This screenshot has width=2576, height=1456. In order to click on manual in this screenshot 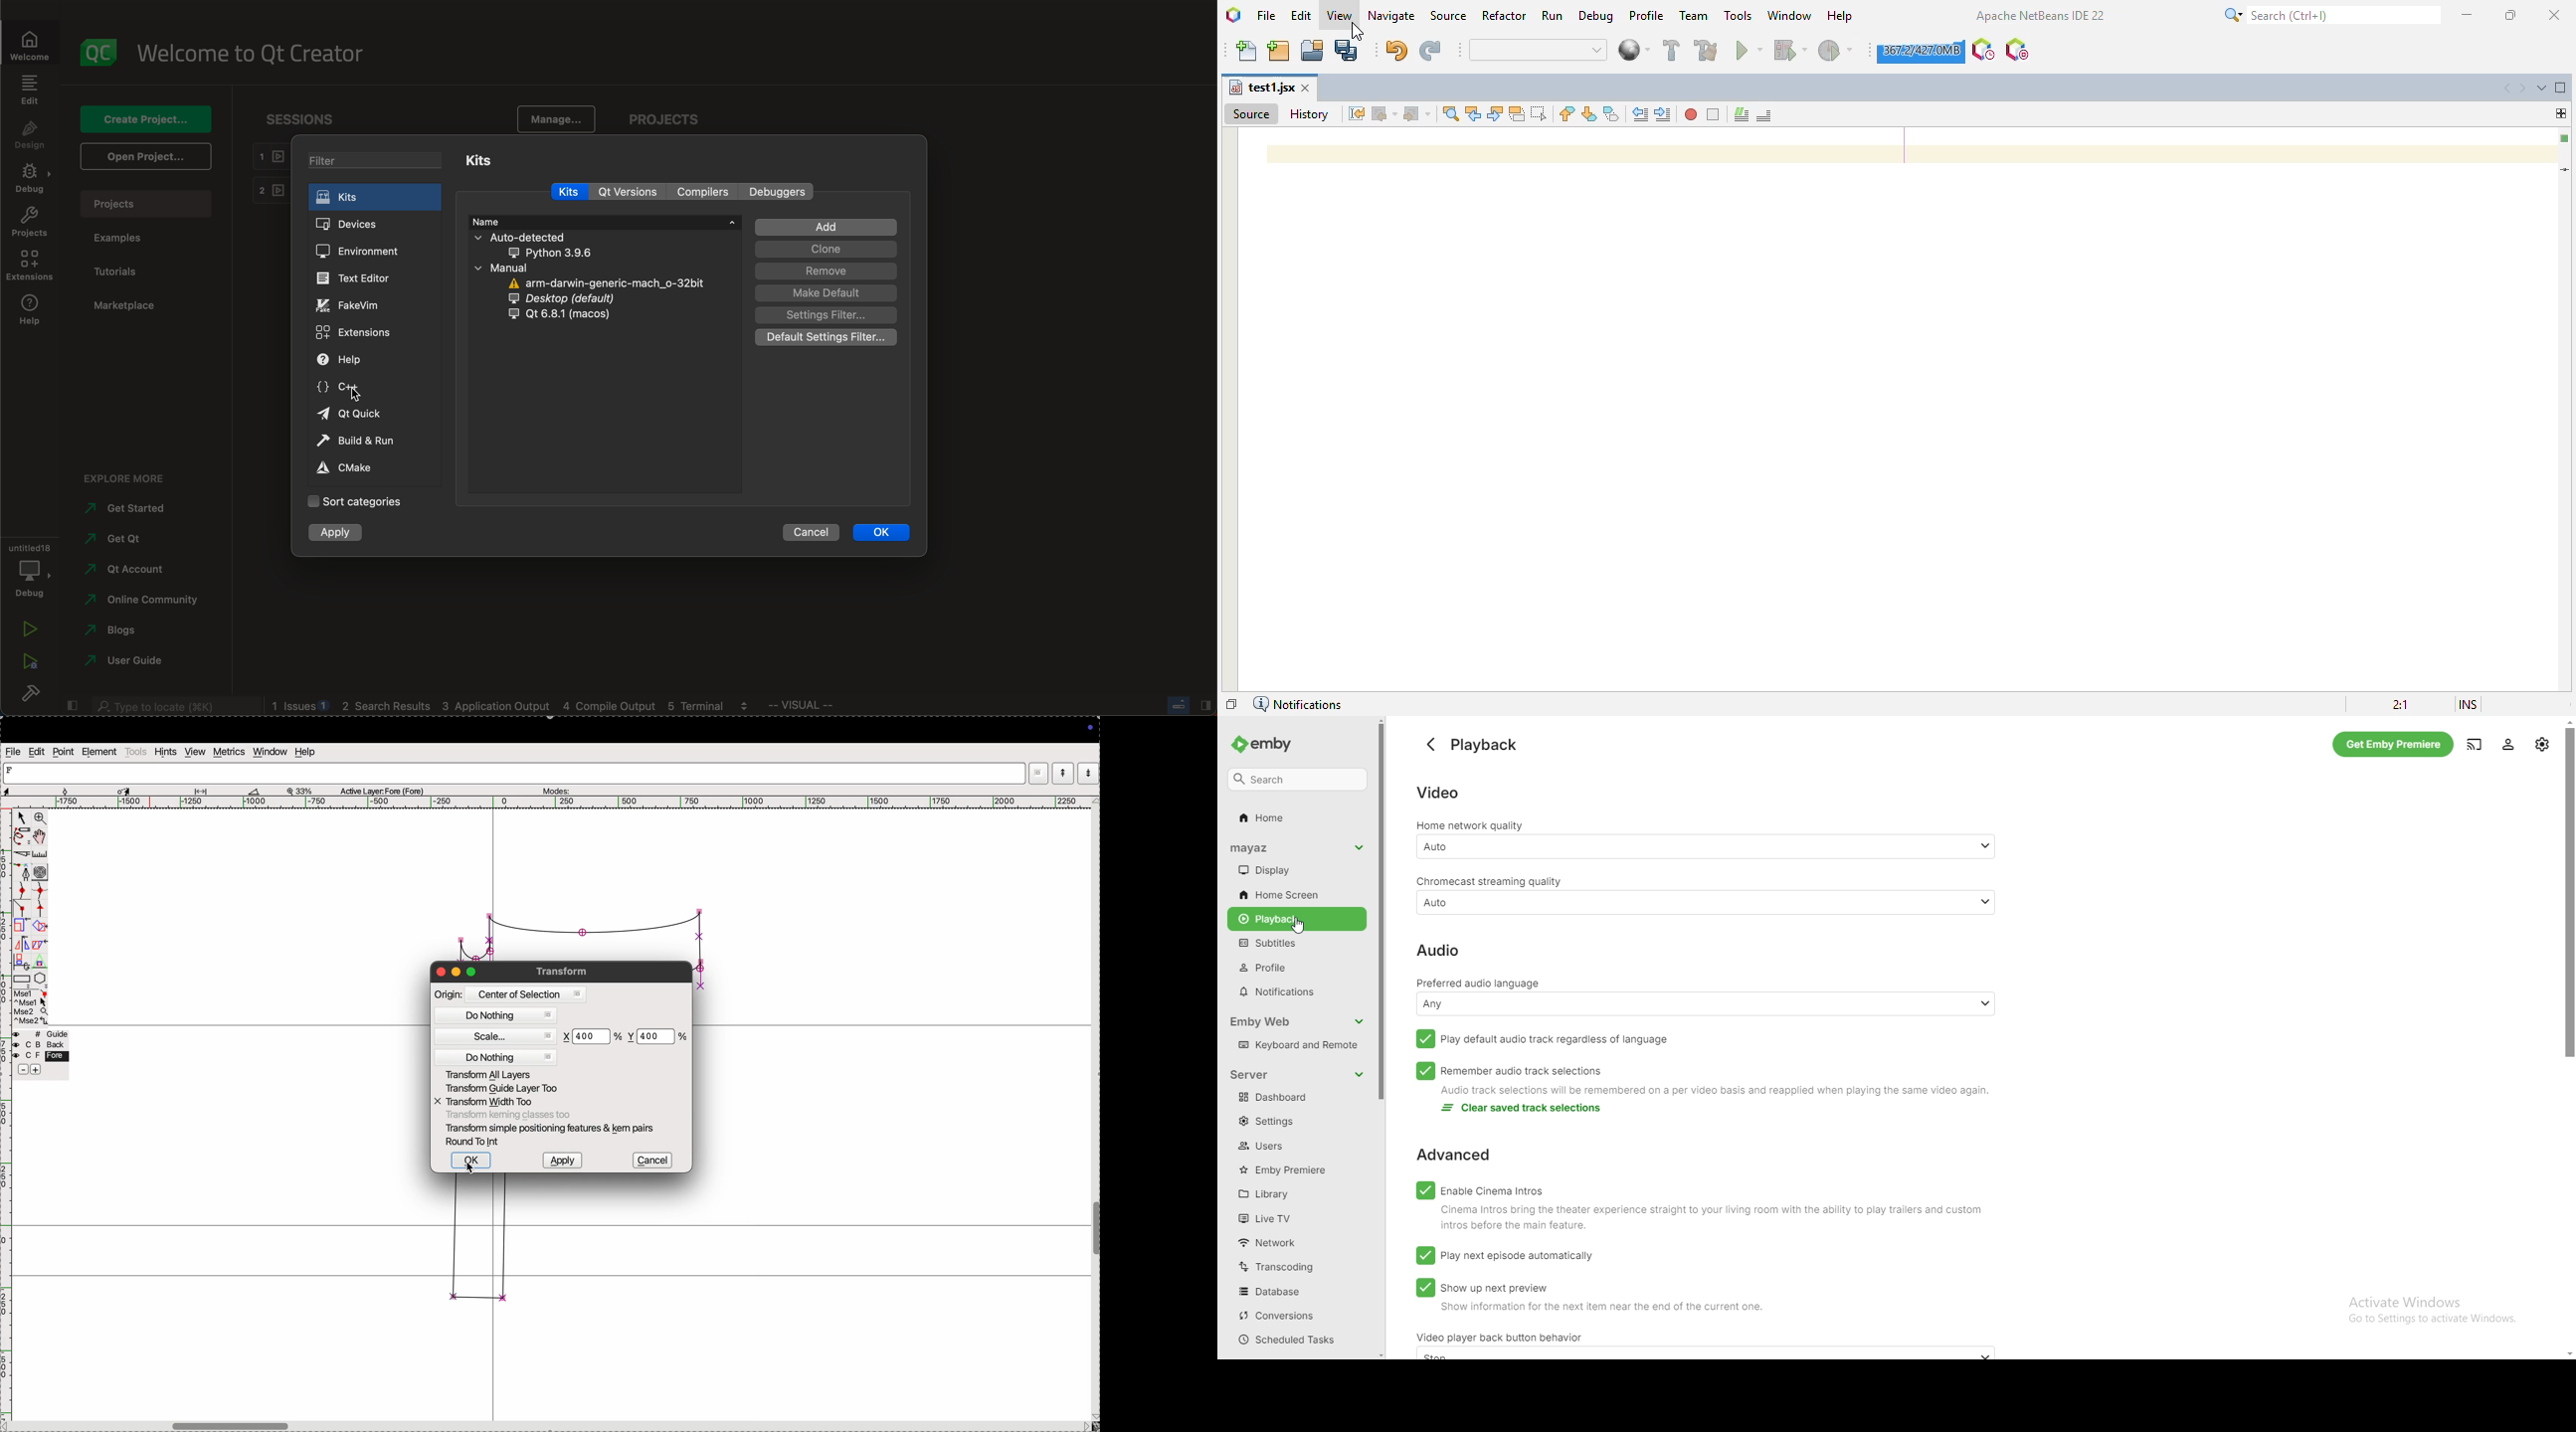, I will do `click(524, 268)`.